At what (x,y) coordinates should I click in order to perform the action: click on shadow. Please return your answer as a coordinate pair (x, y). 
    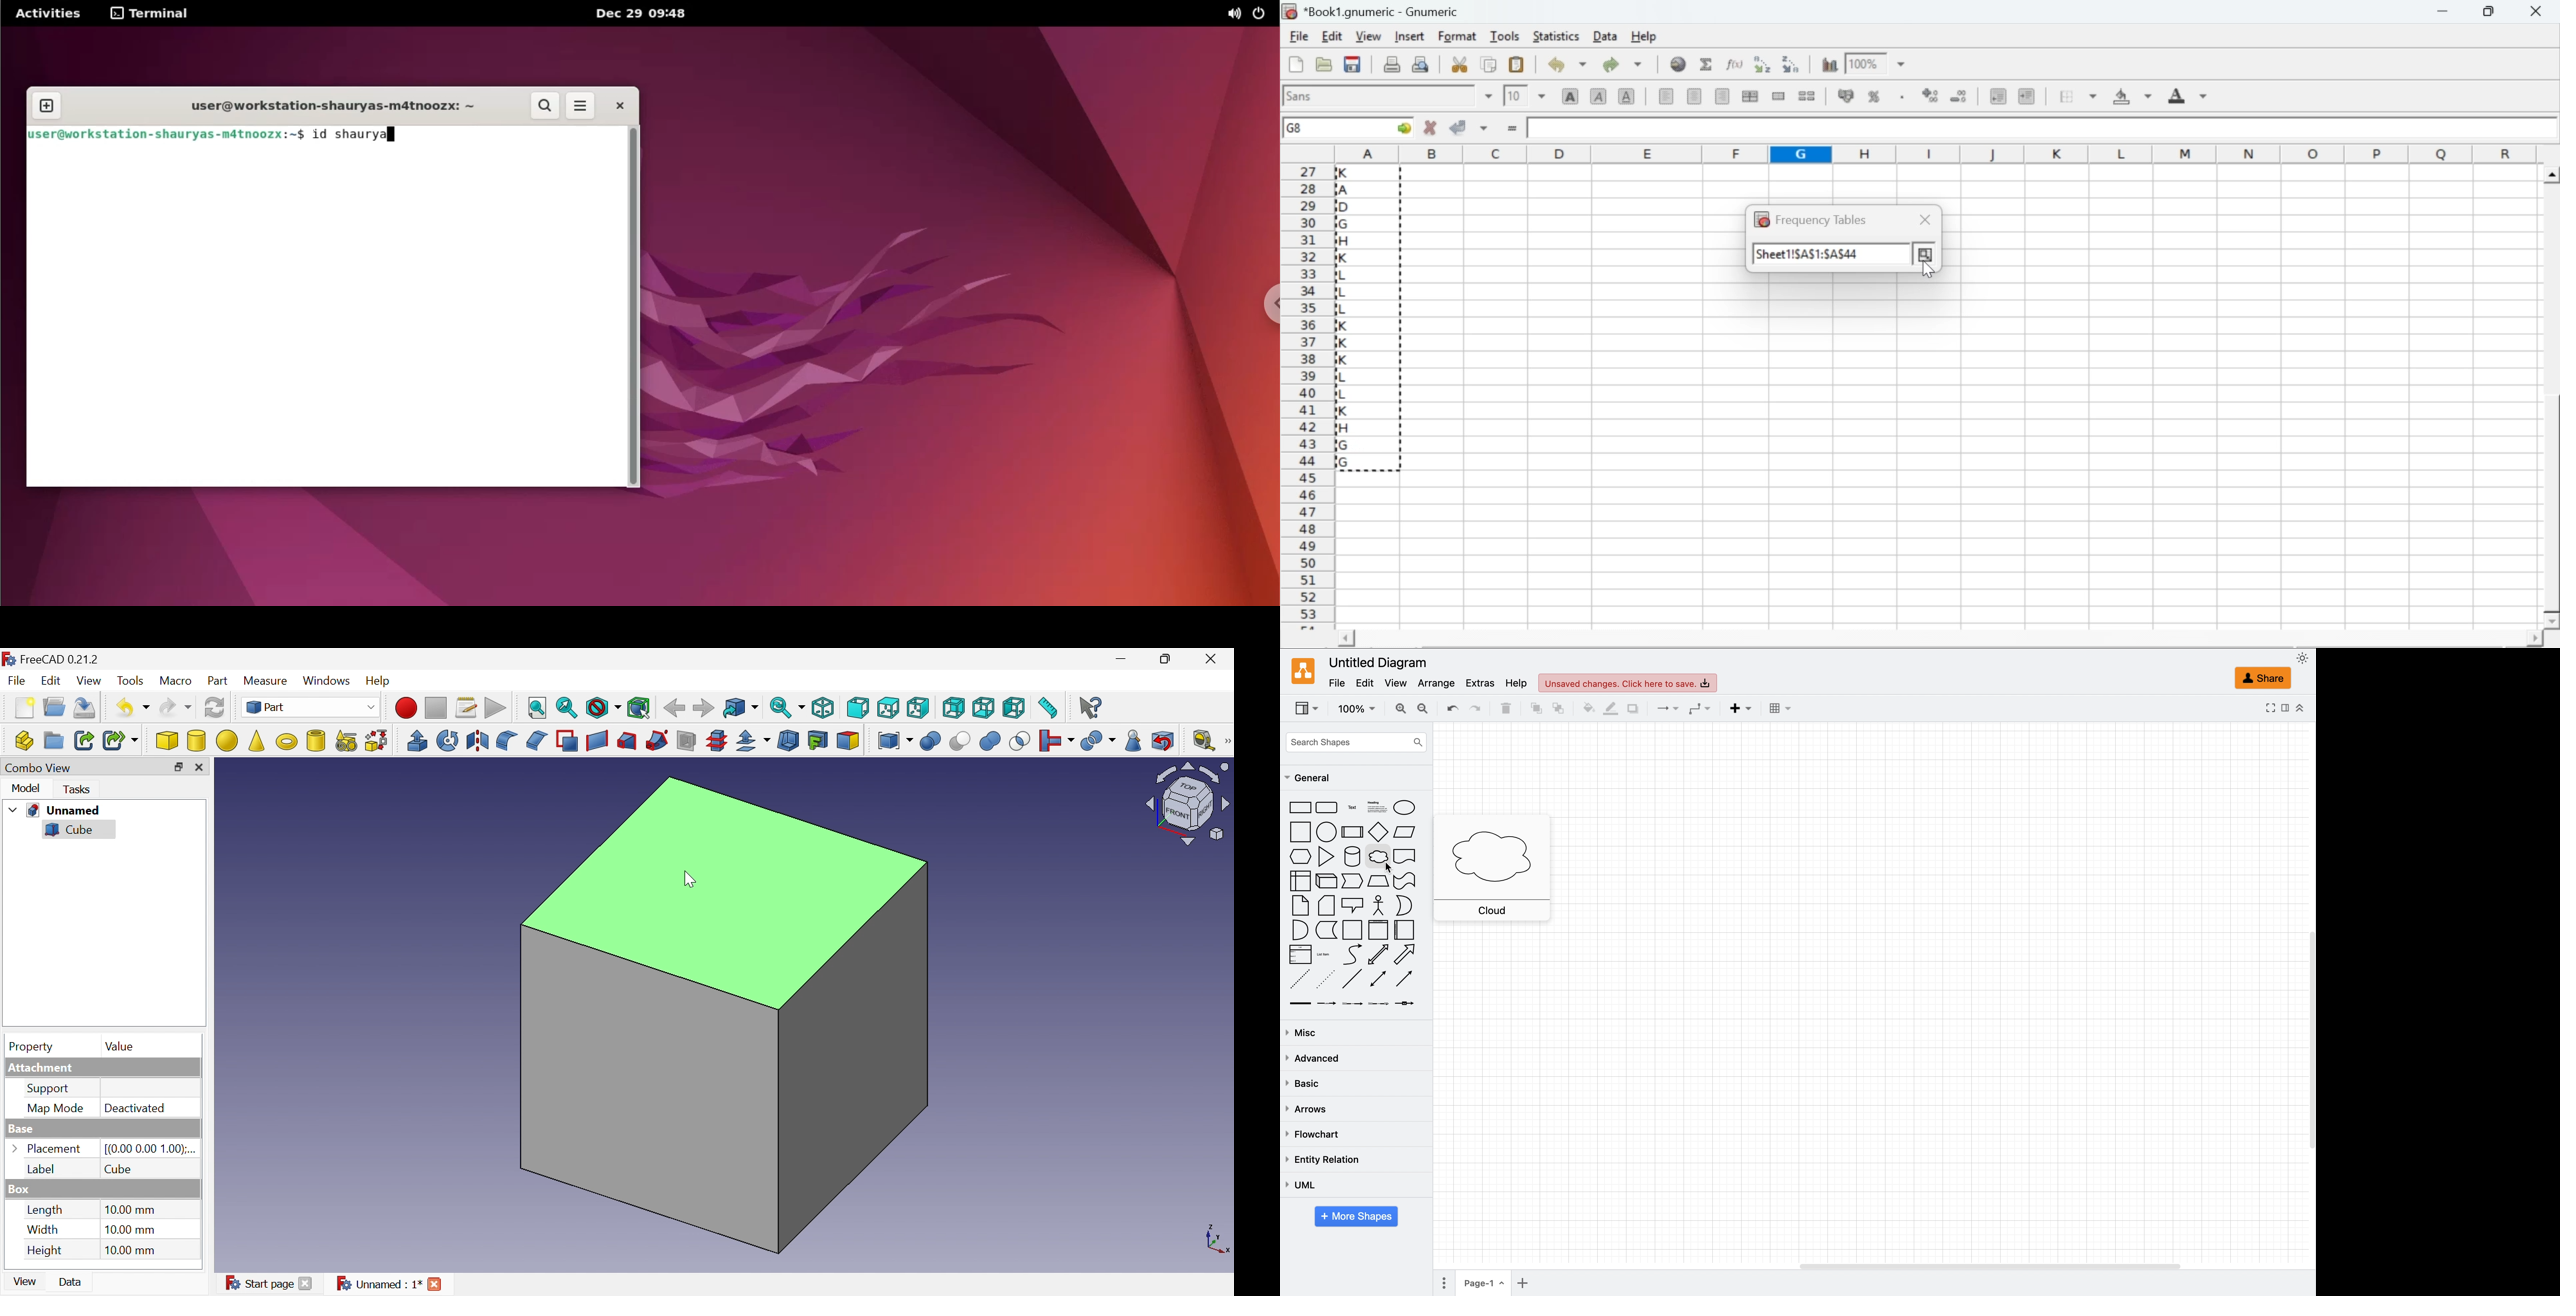
    Looking at the image, I should click on (1634, 710).